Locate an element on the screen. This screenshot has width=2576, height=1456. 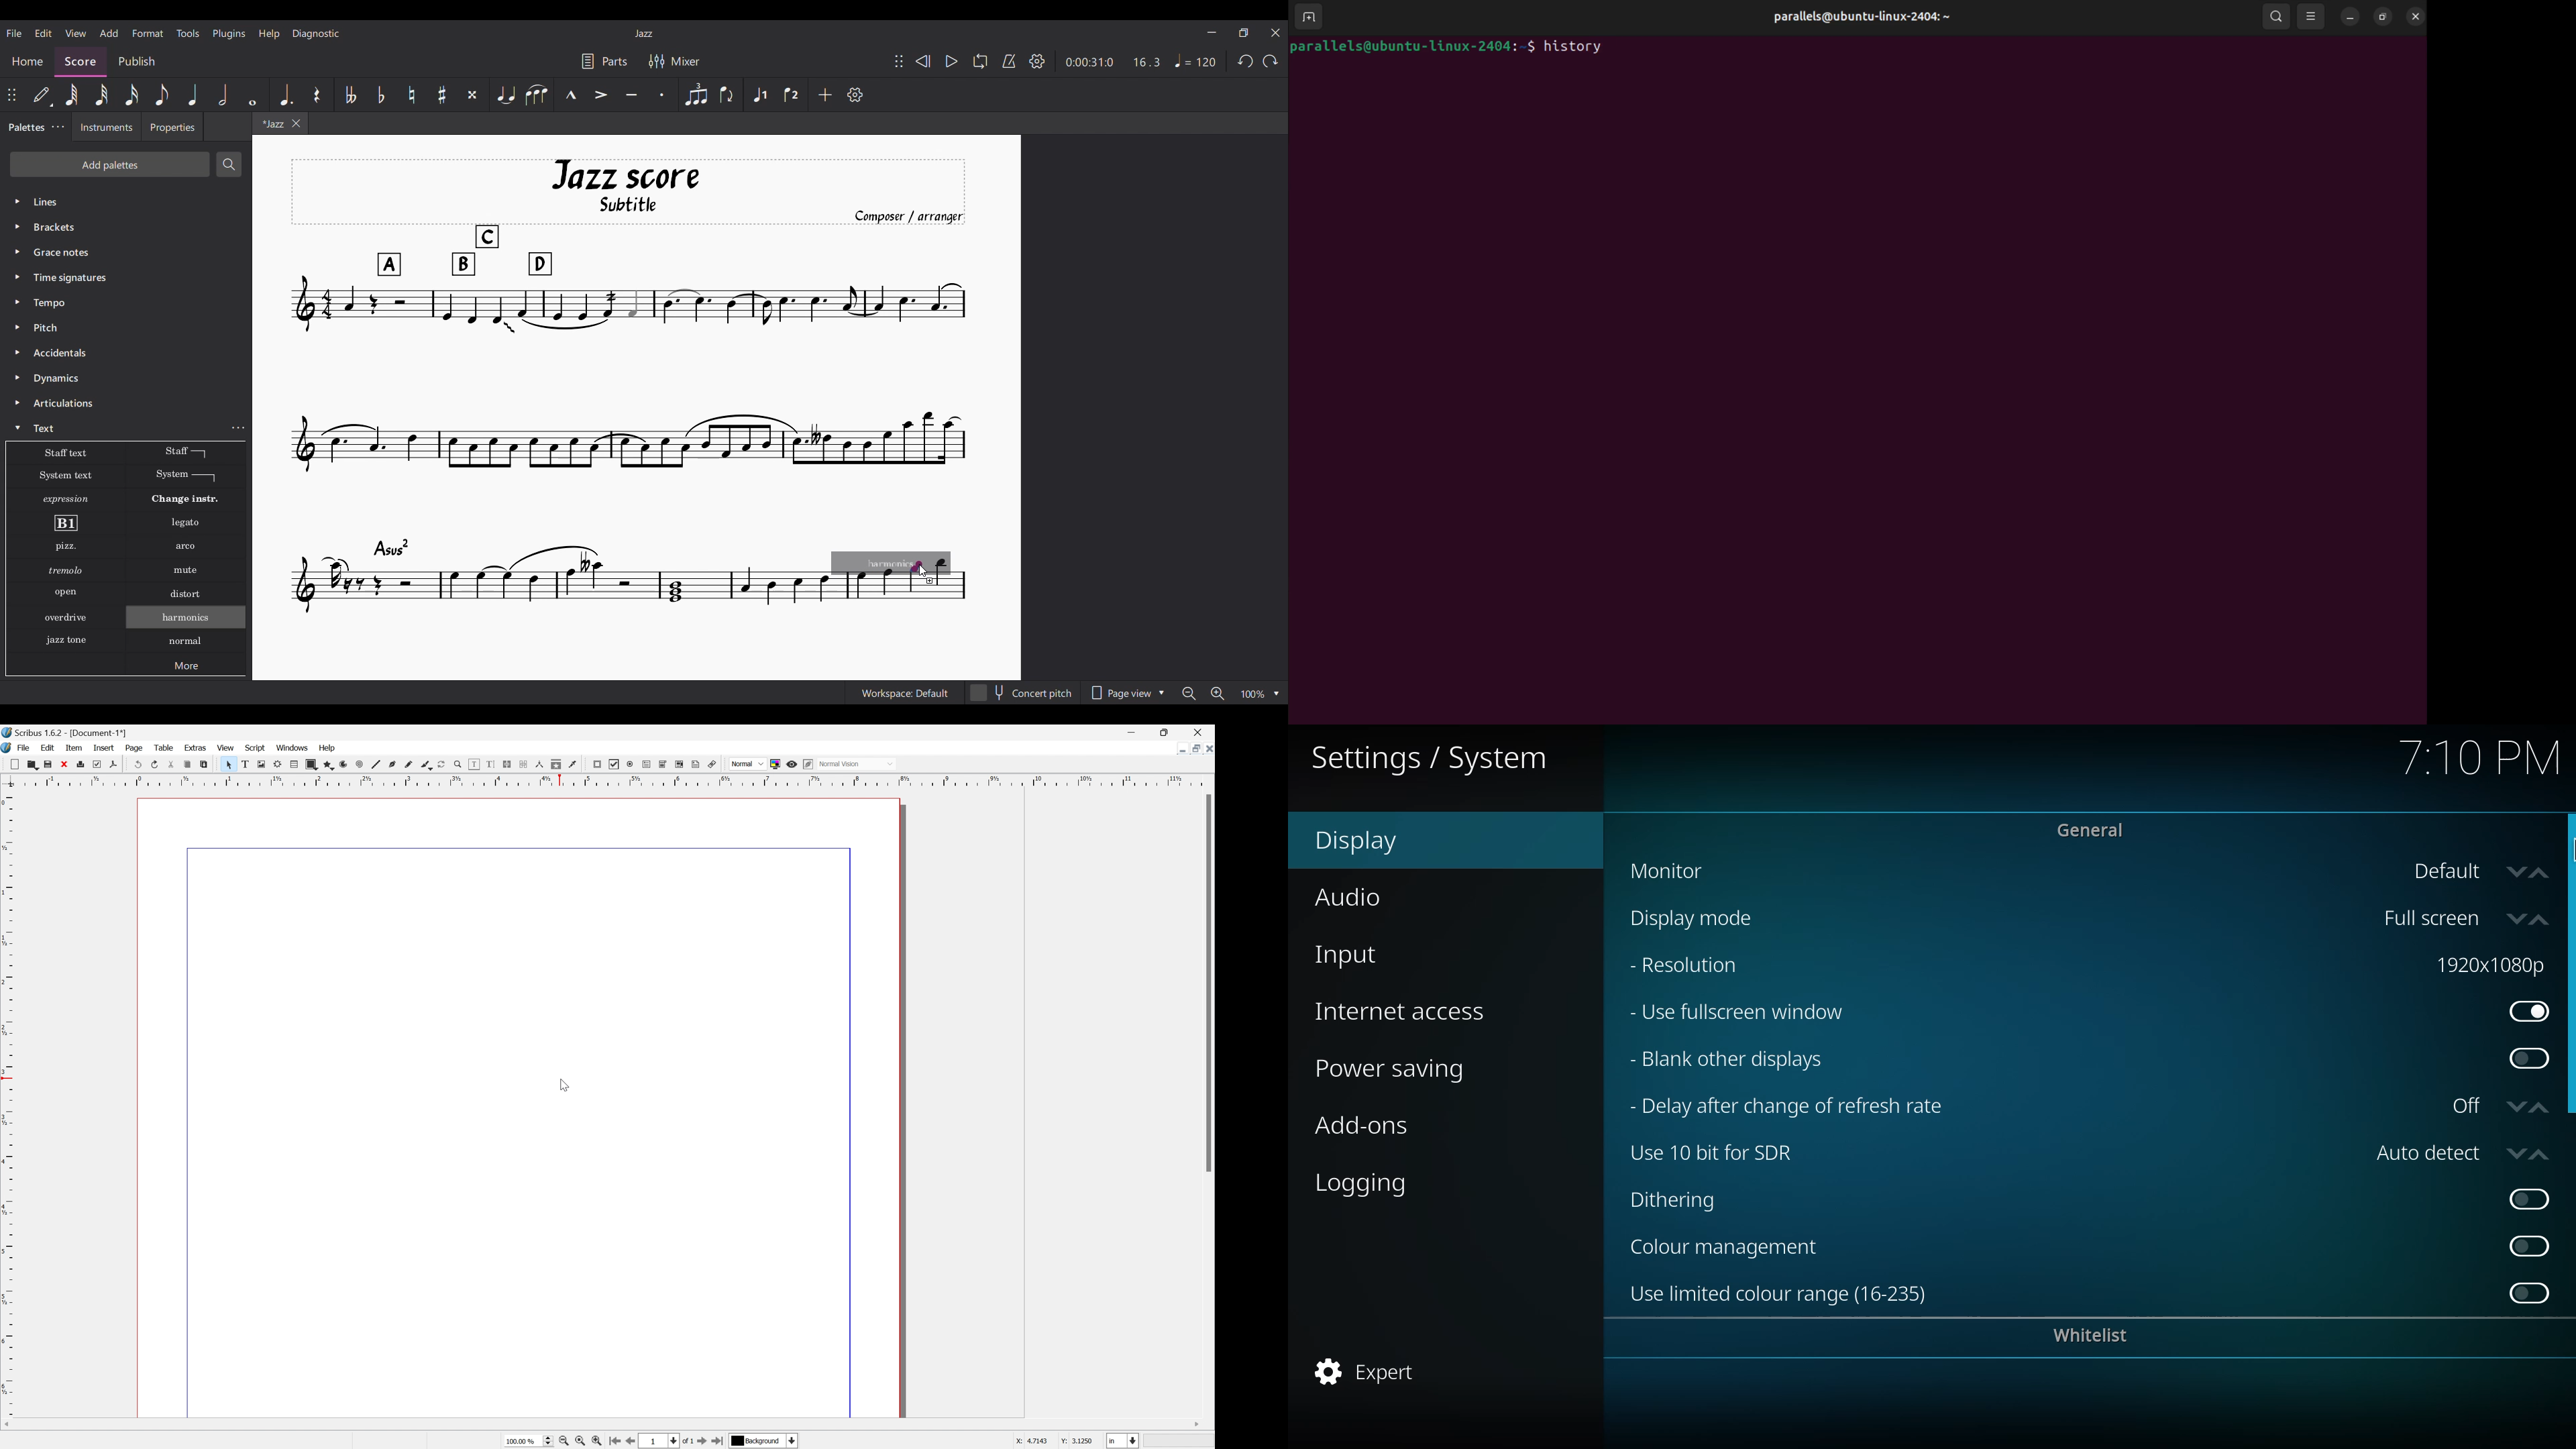
redo is located at coordinates (153, 763).